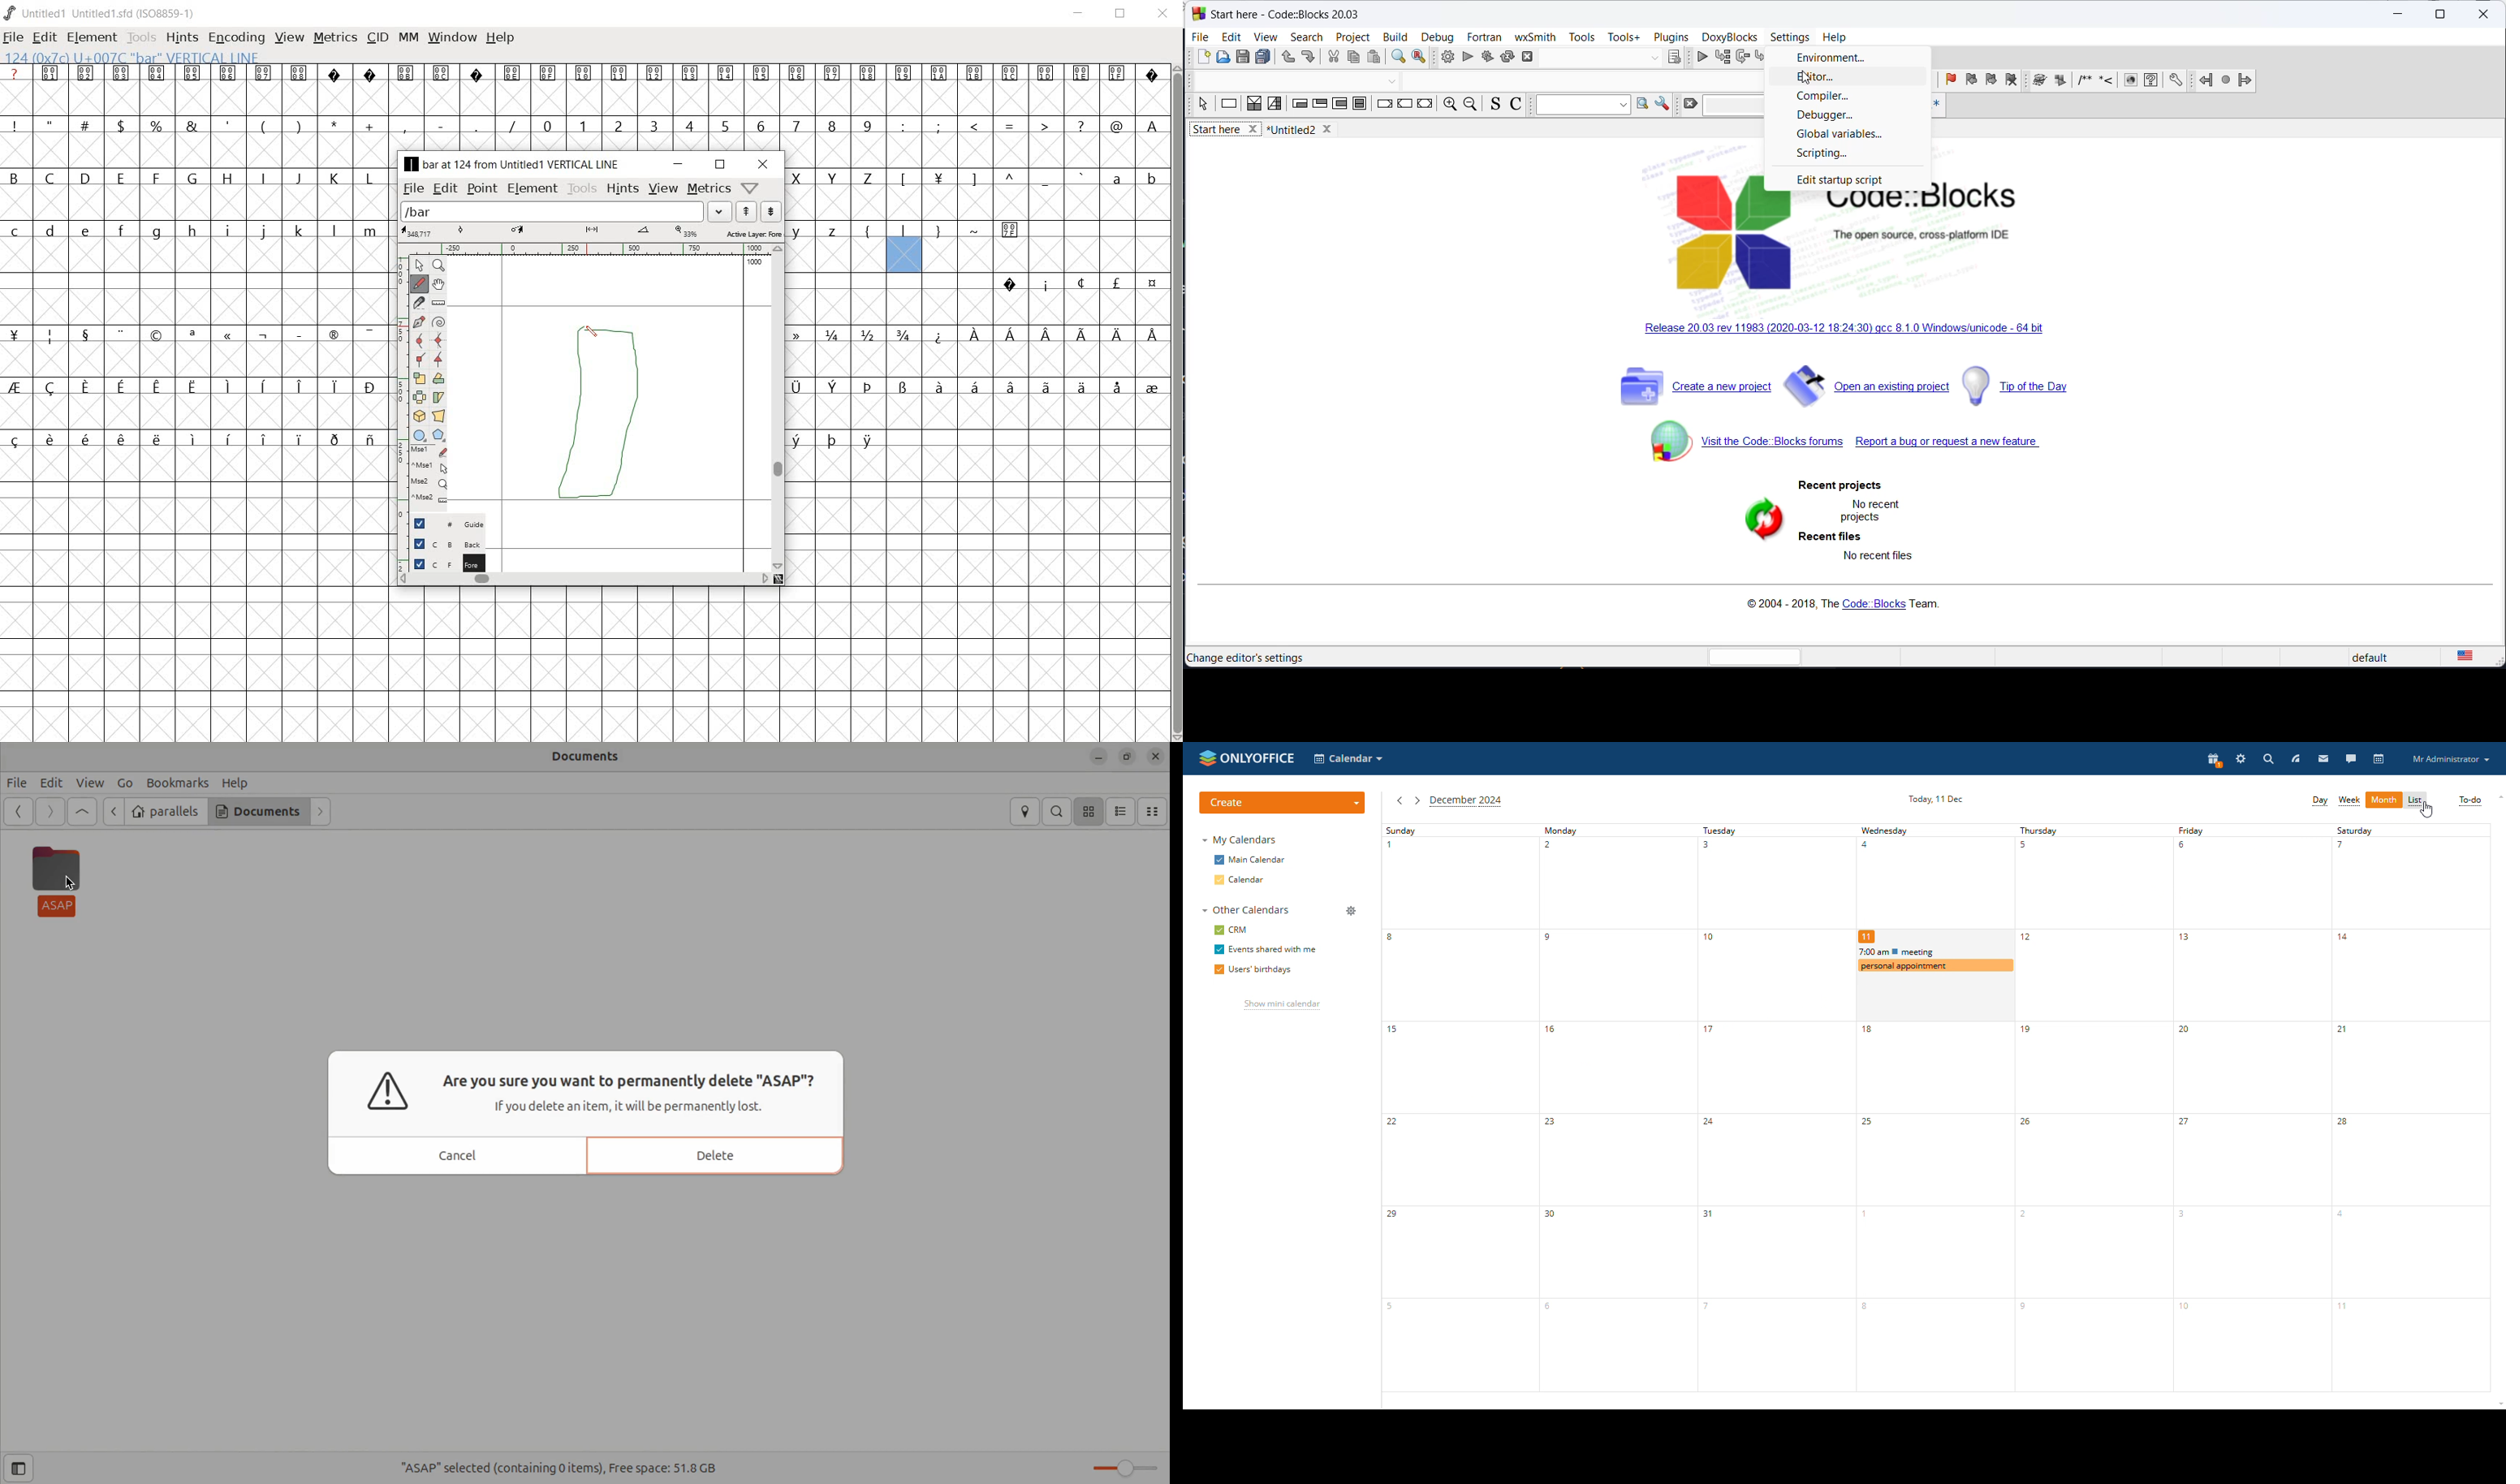  What do you see at coordinates (1691, 391) in the screenshot?
I see `create new project` at bounding box center [1691, 391].